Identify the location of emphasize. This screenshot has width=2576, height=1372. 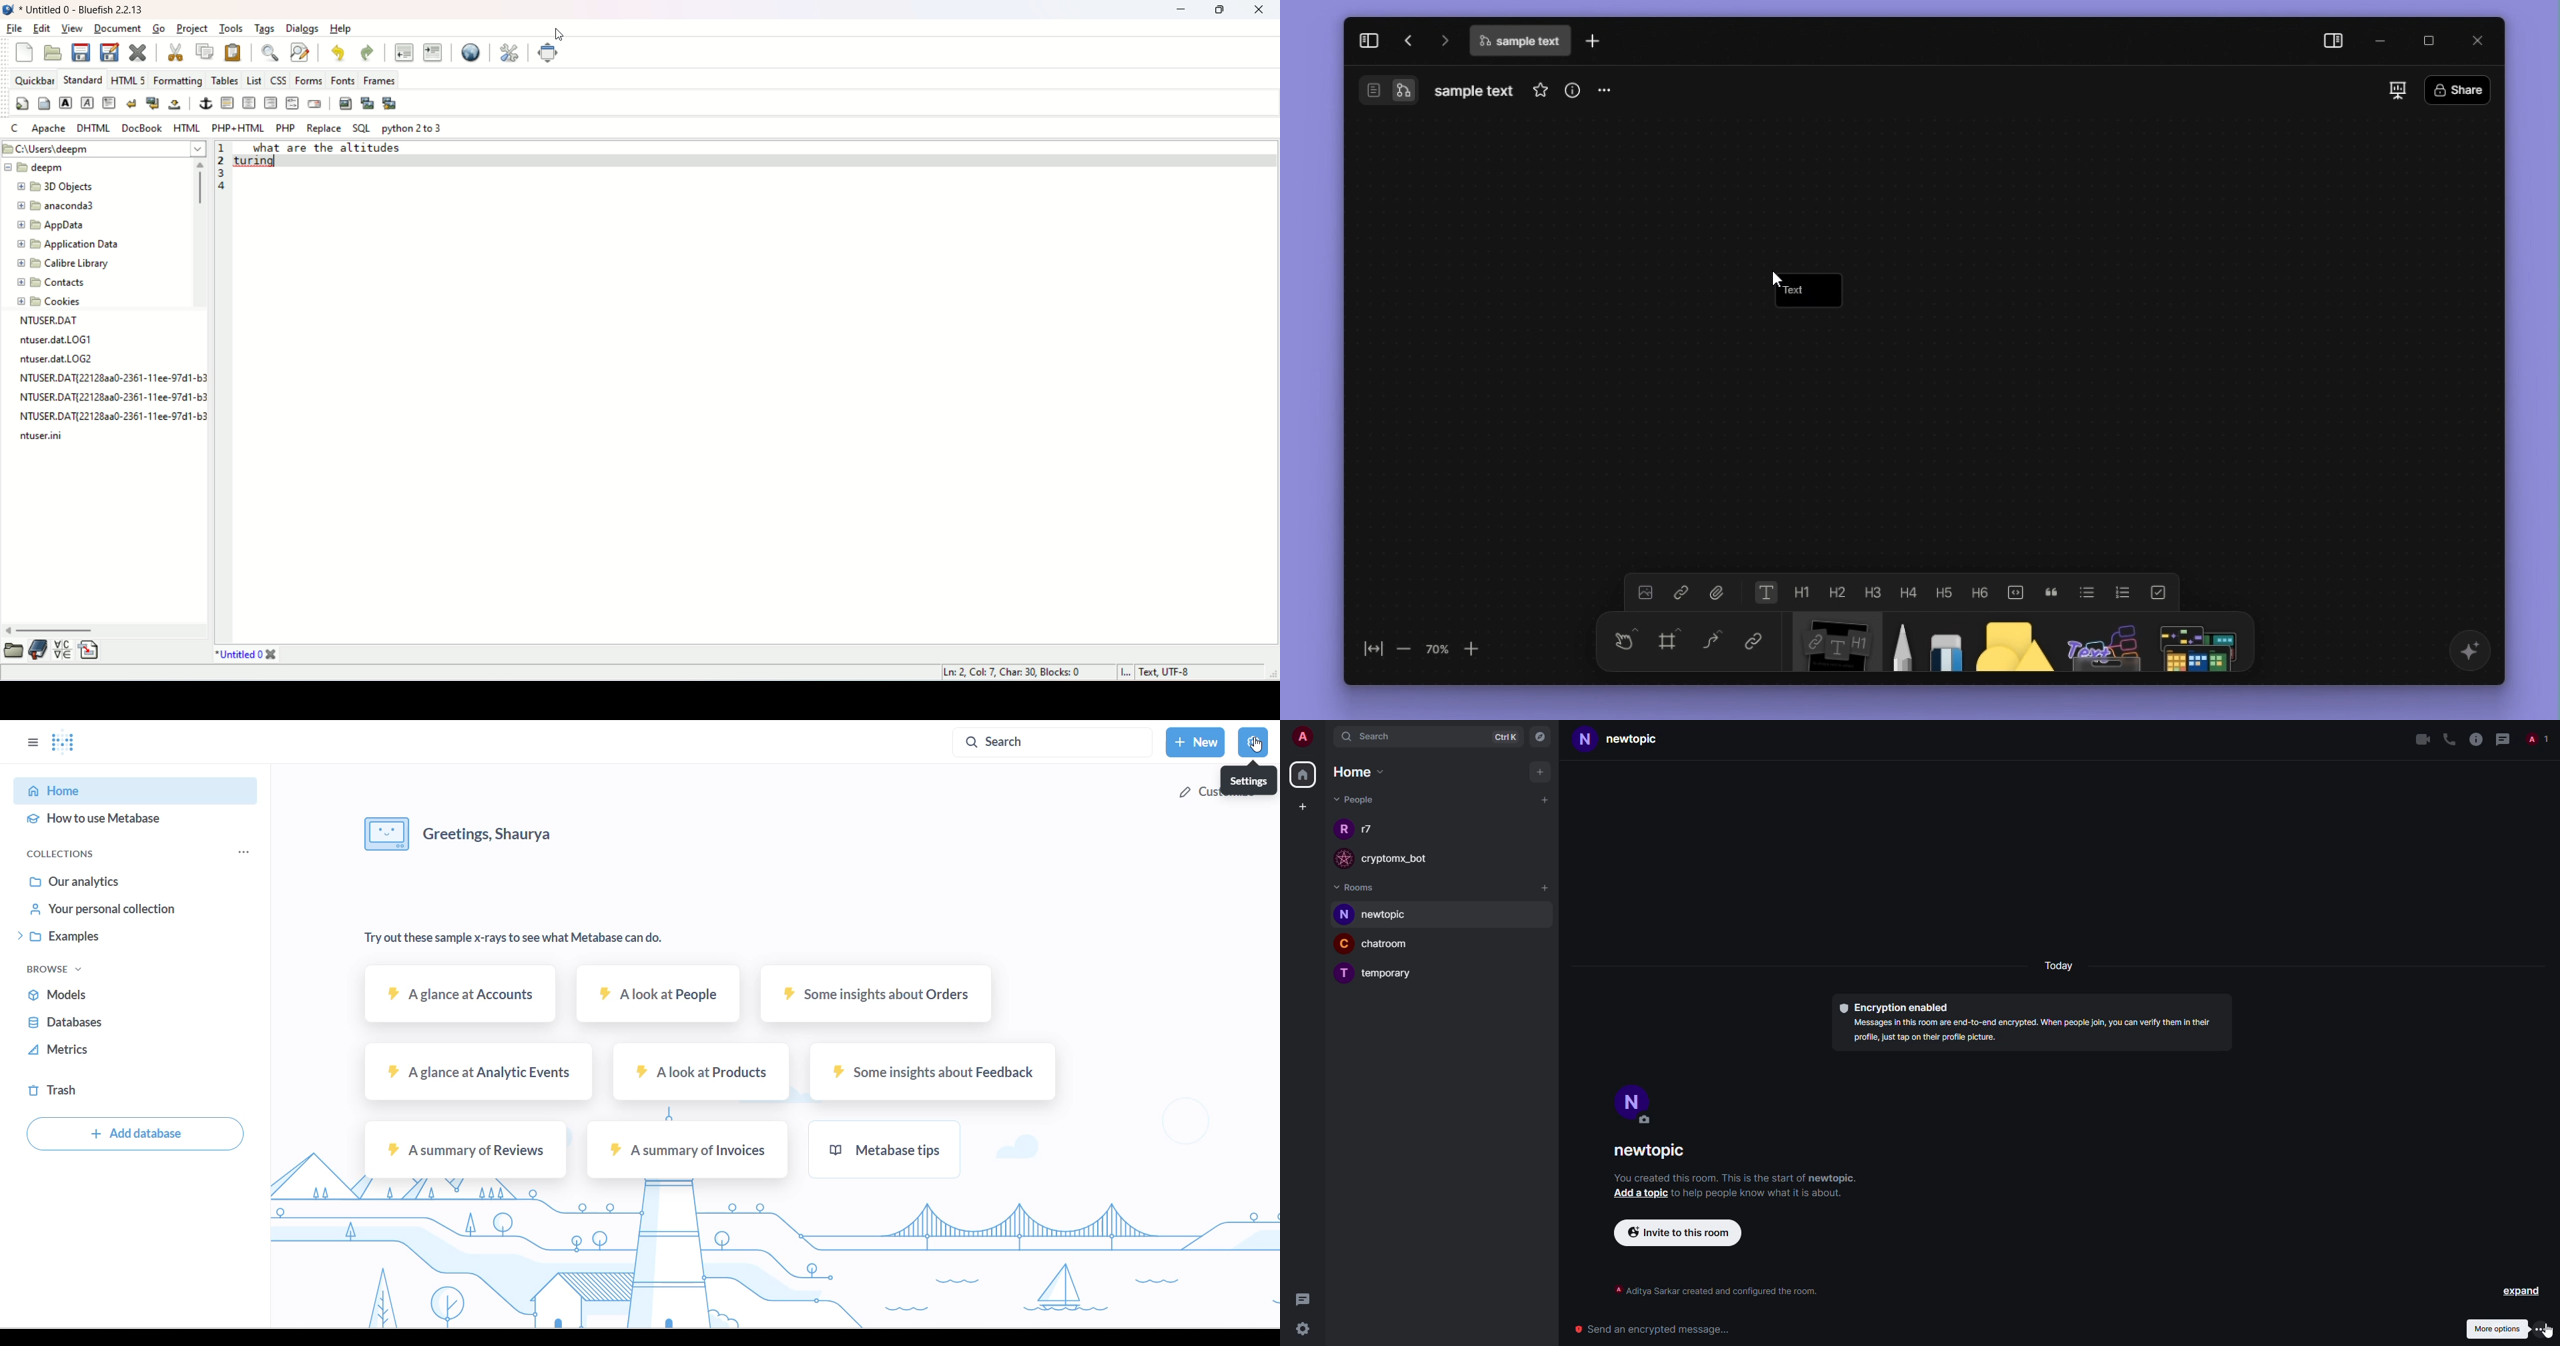
(89, 103).